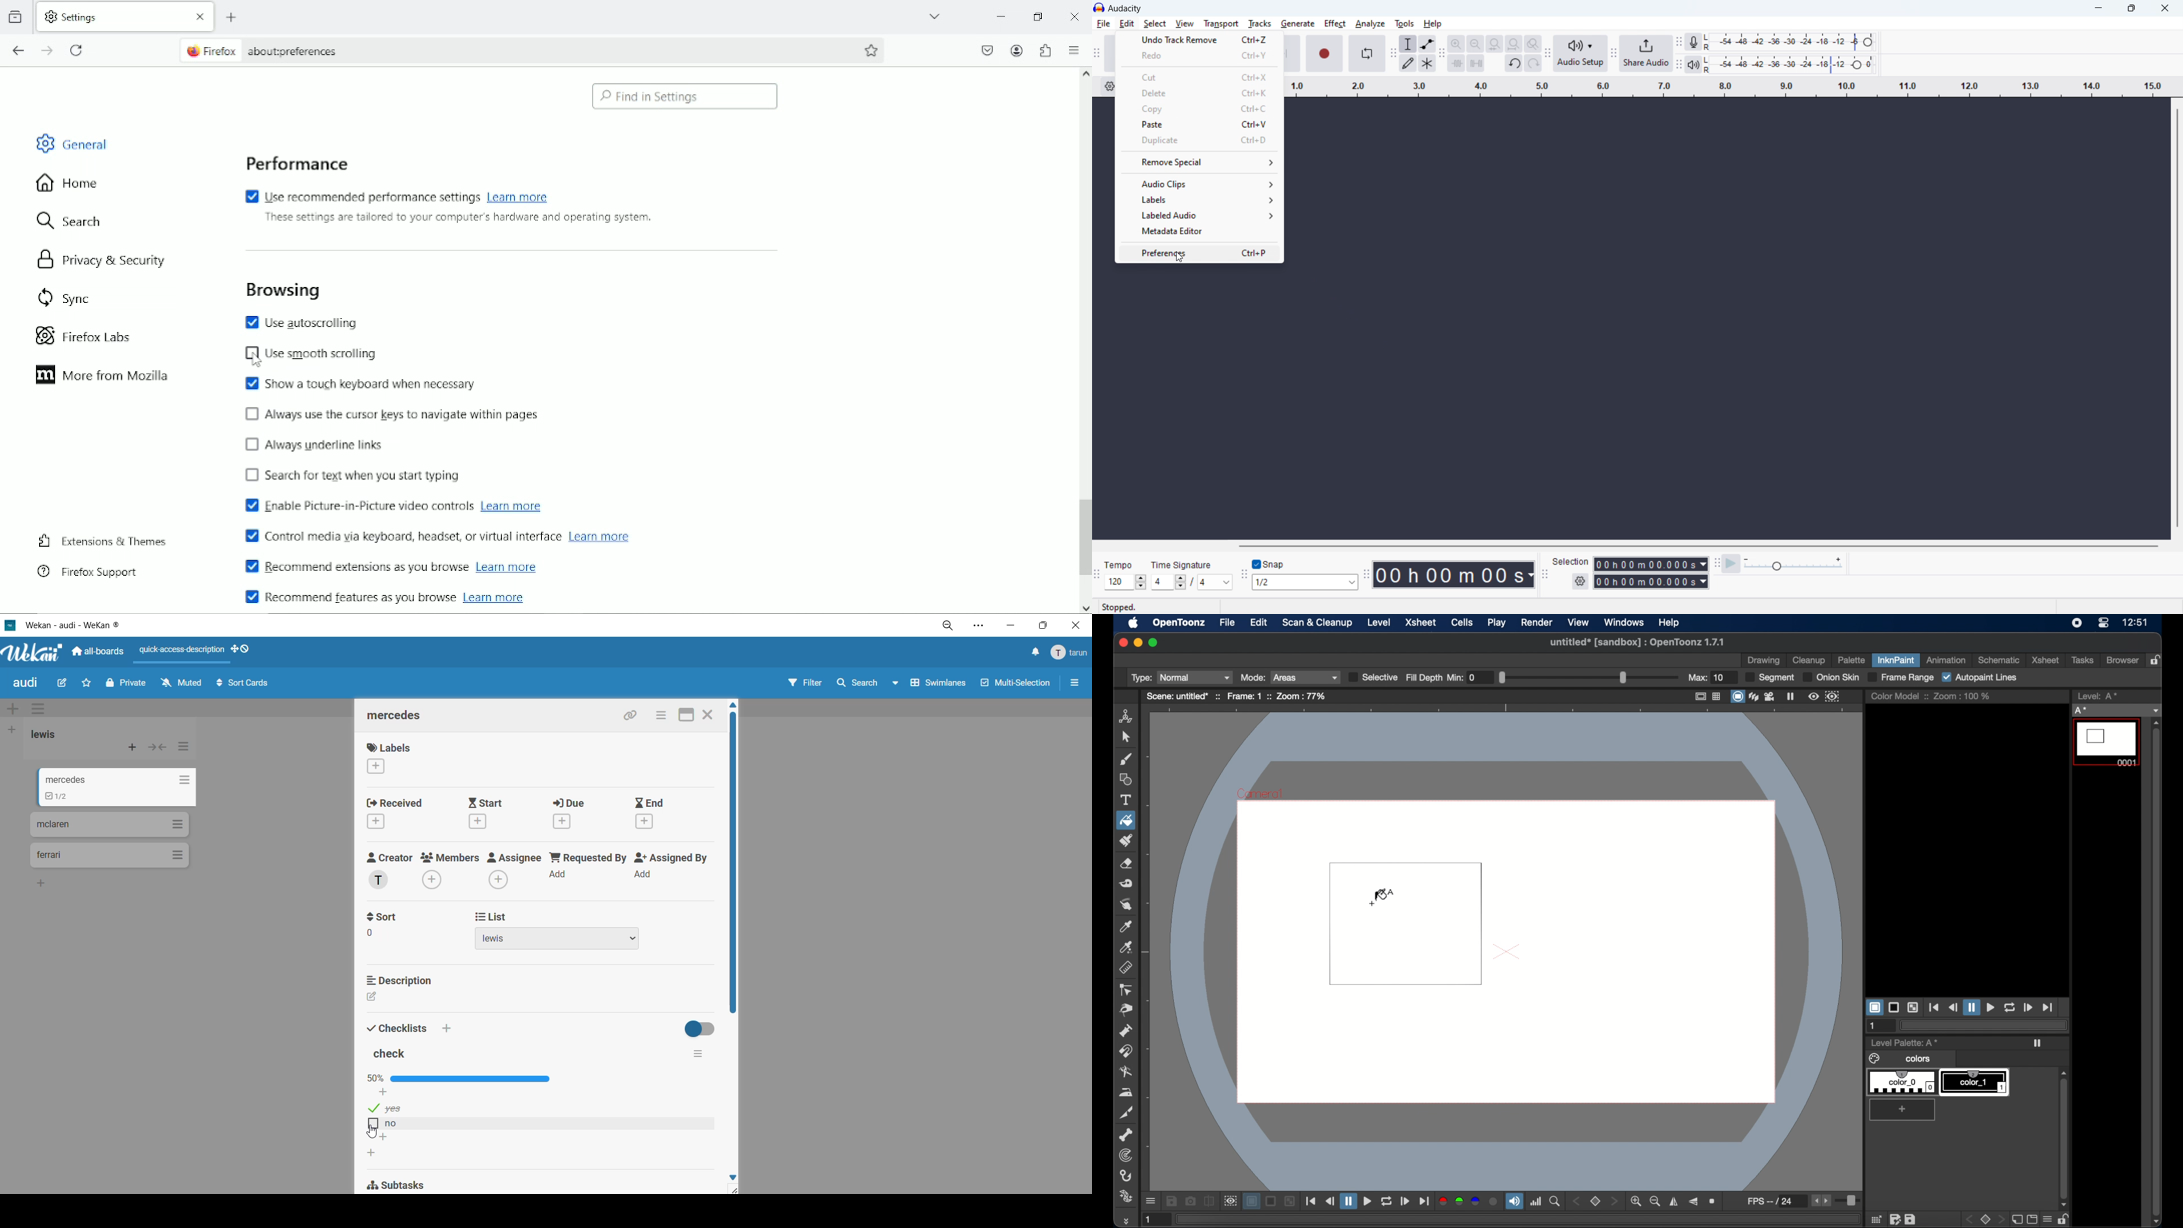  I want to click on Browsing, so click(282, 288).